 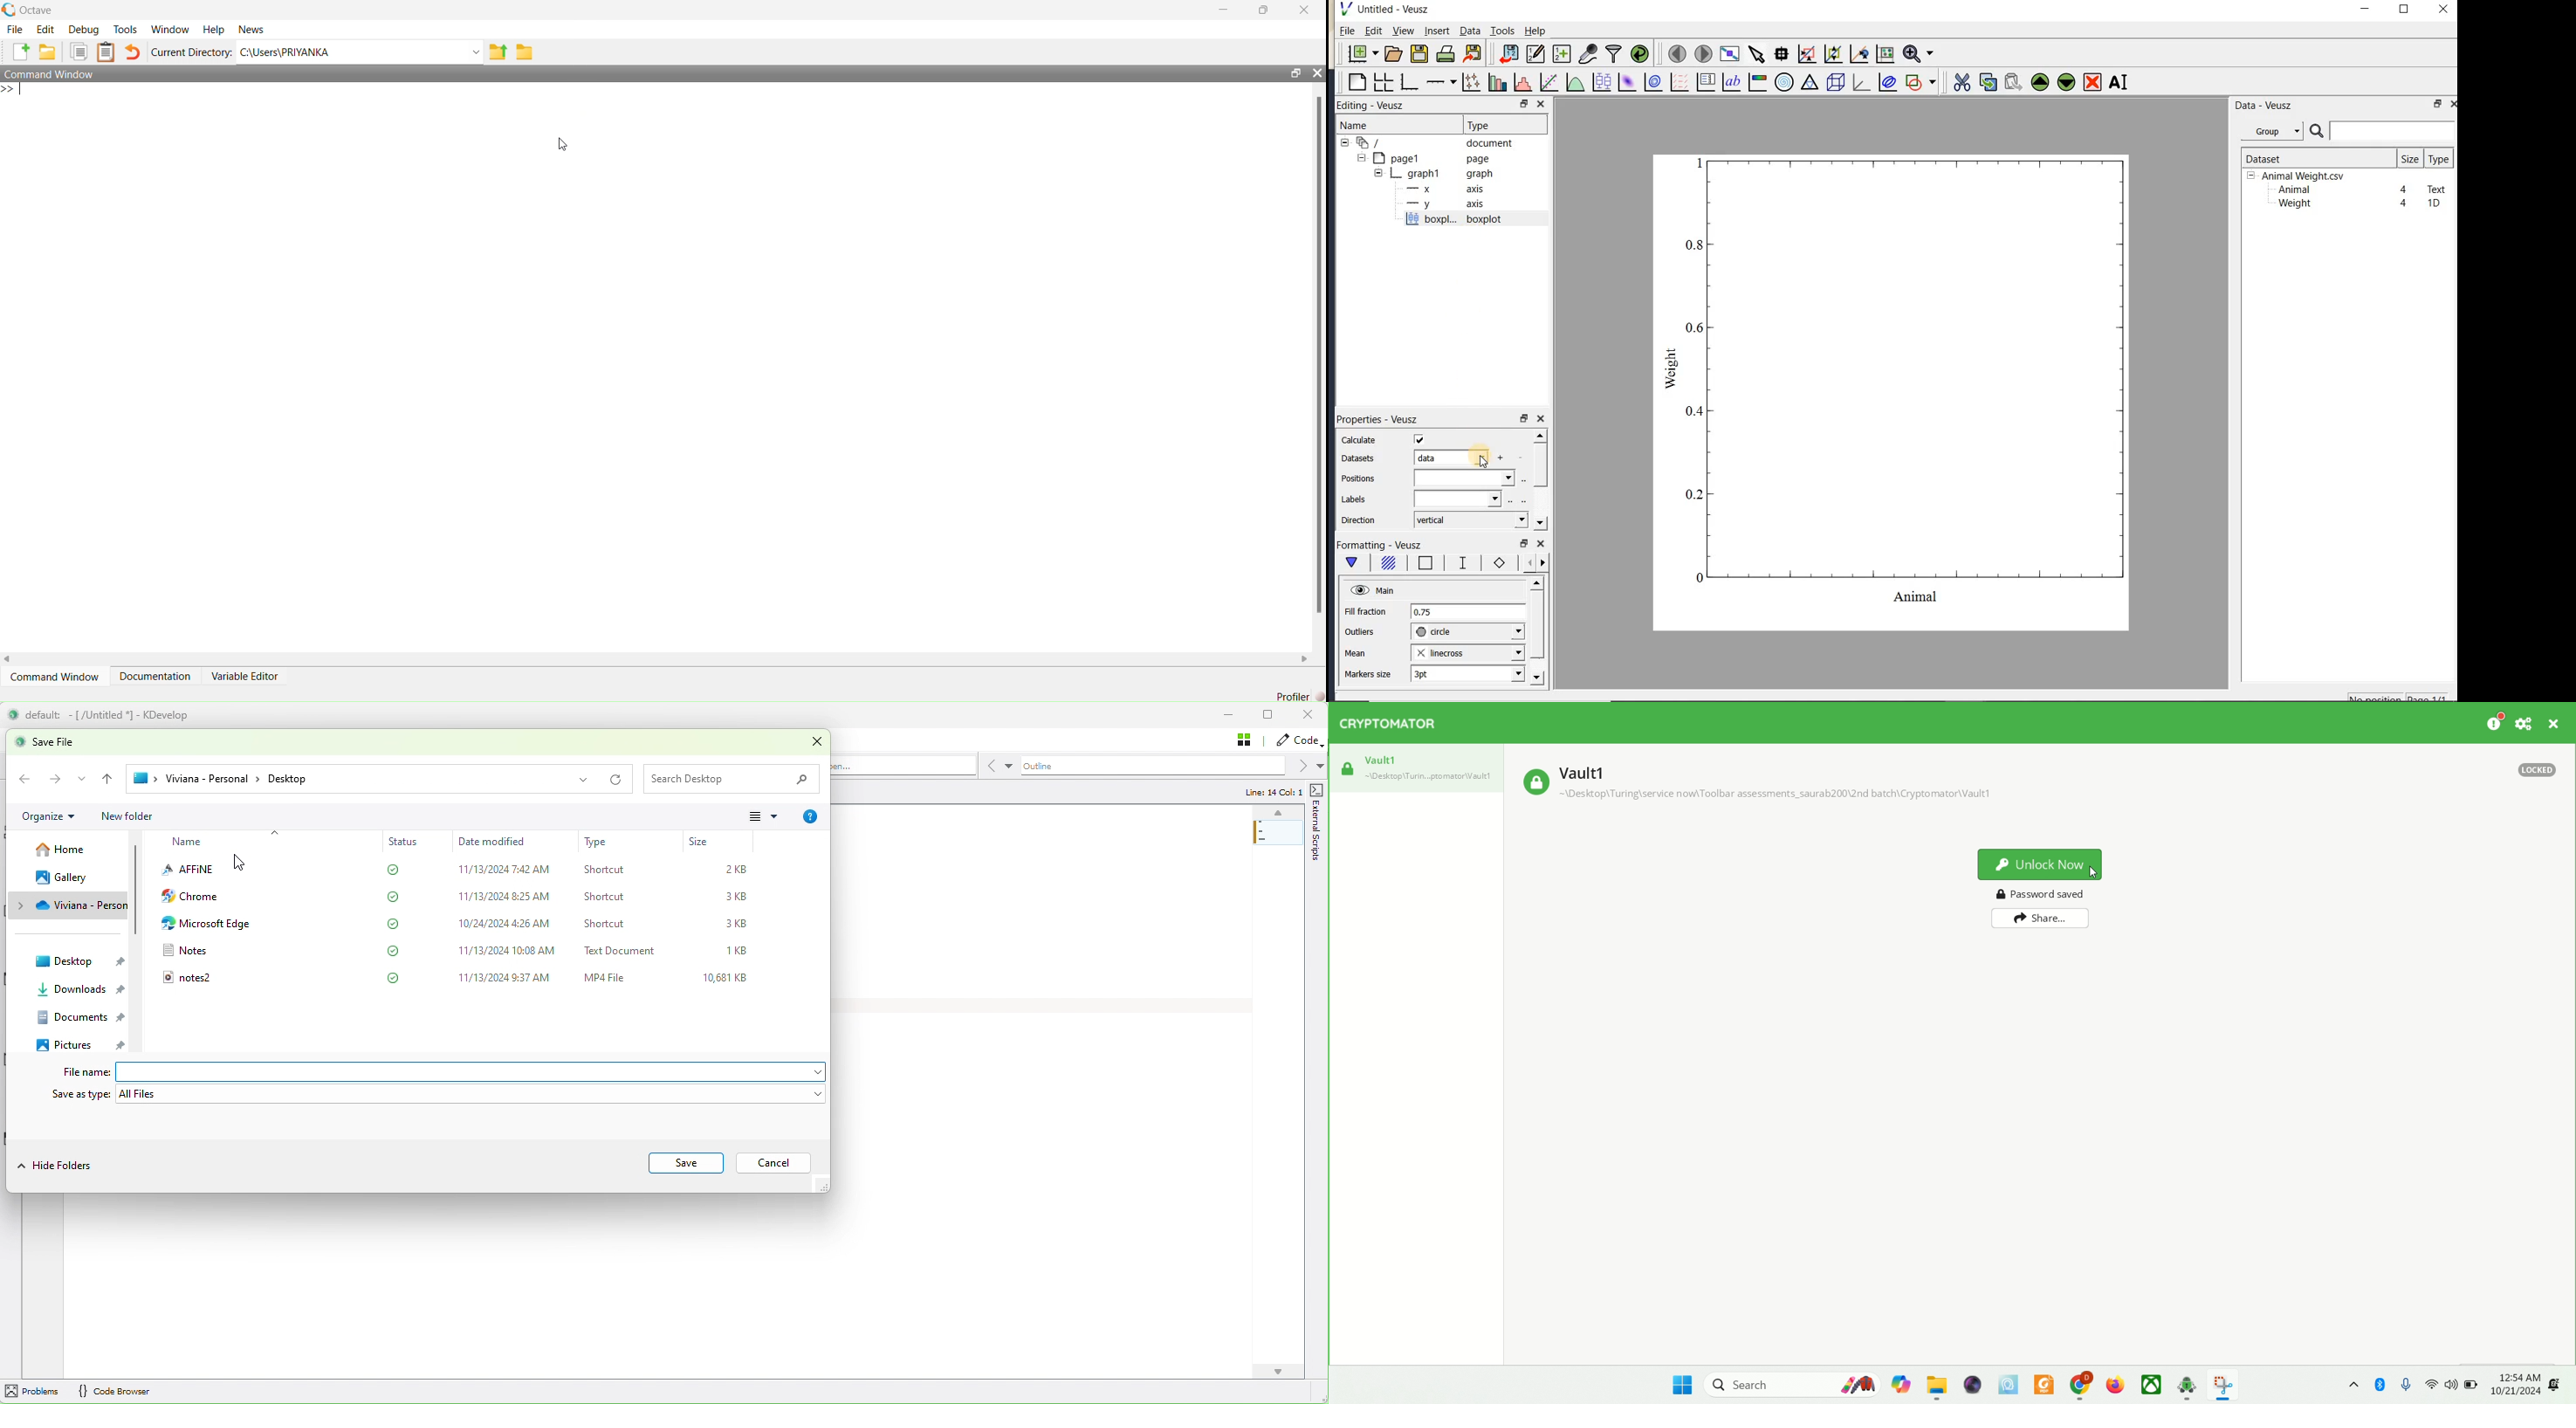 I want to click on notification, so click(x=2556, y=1383).